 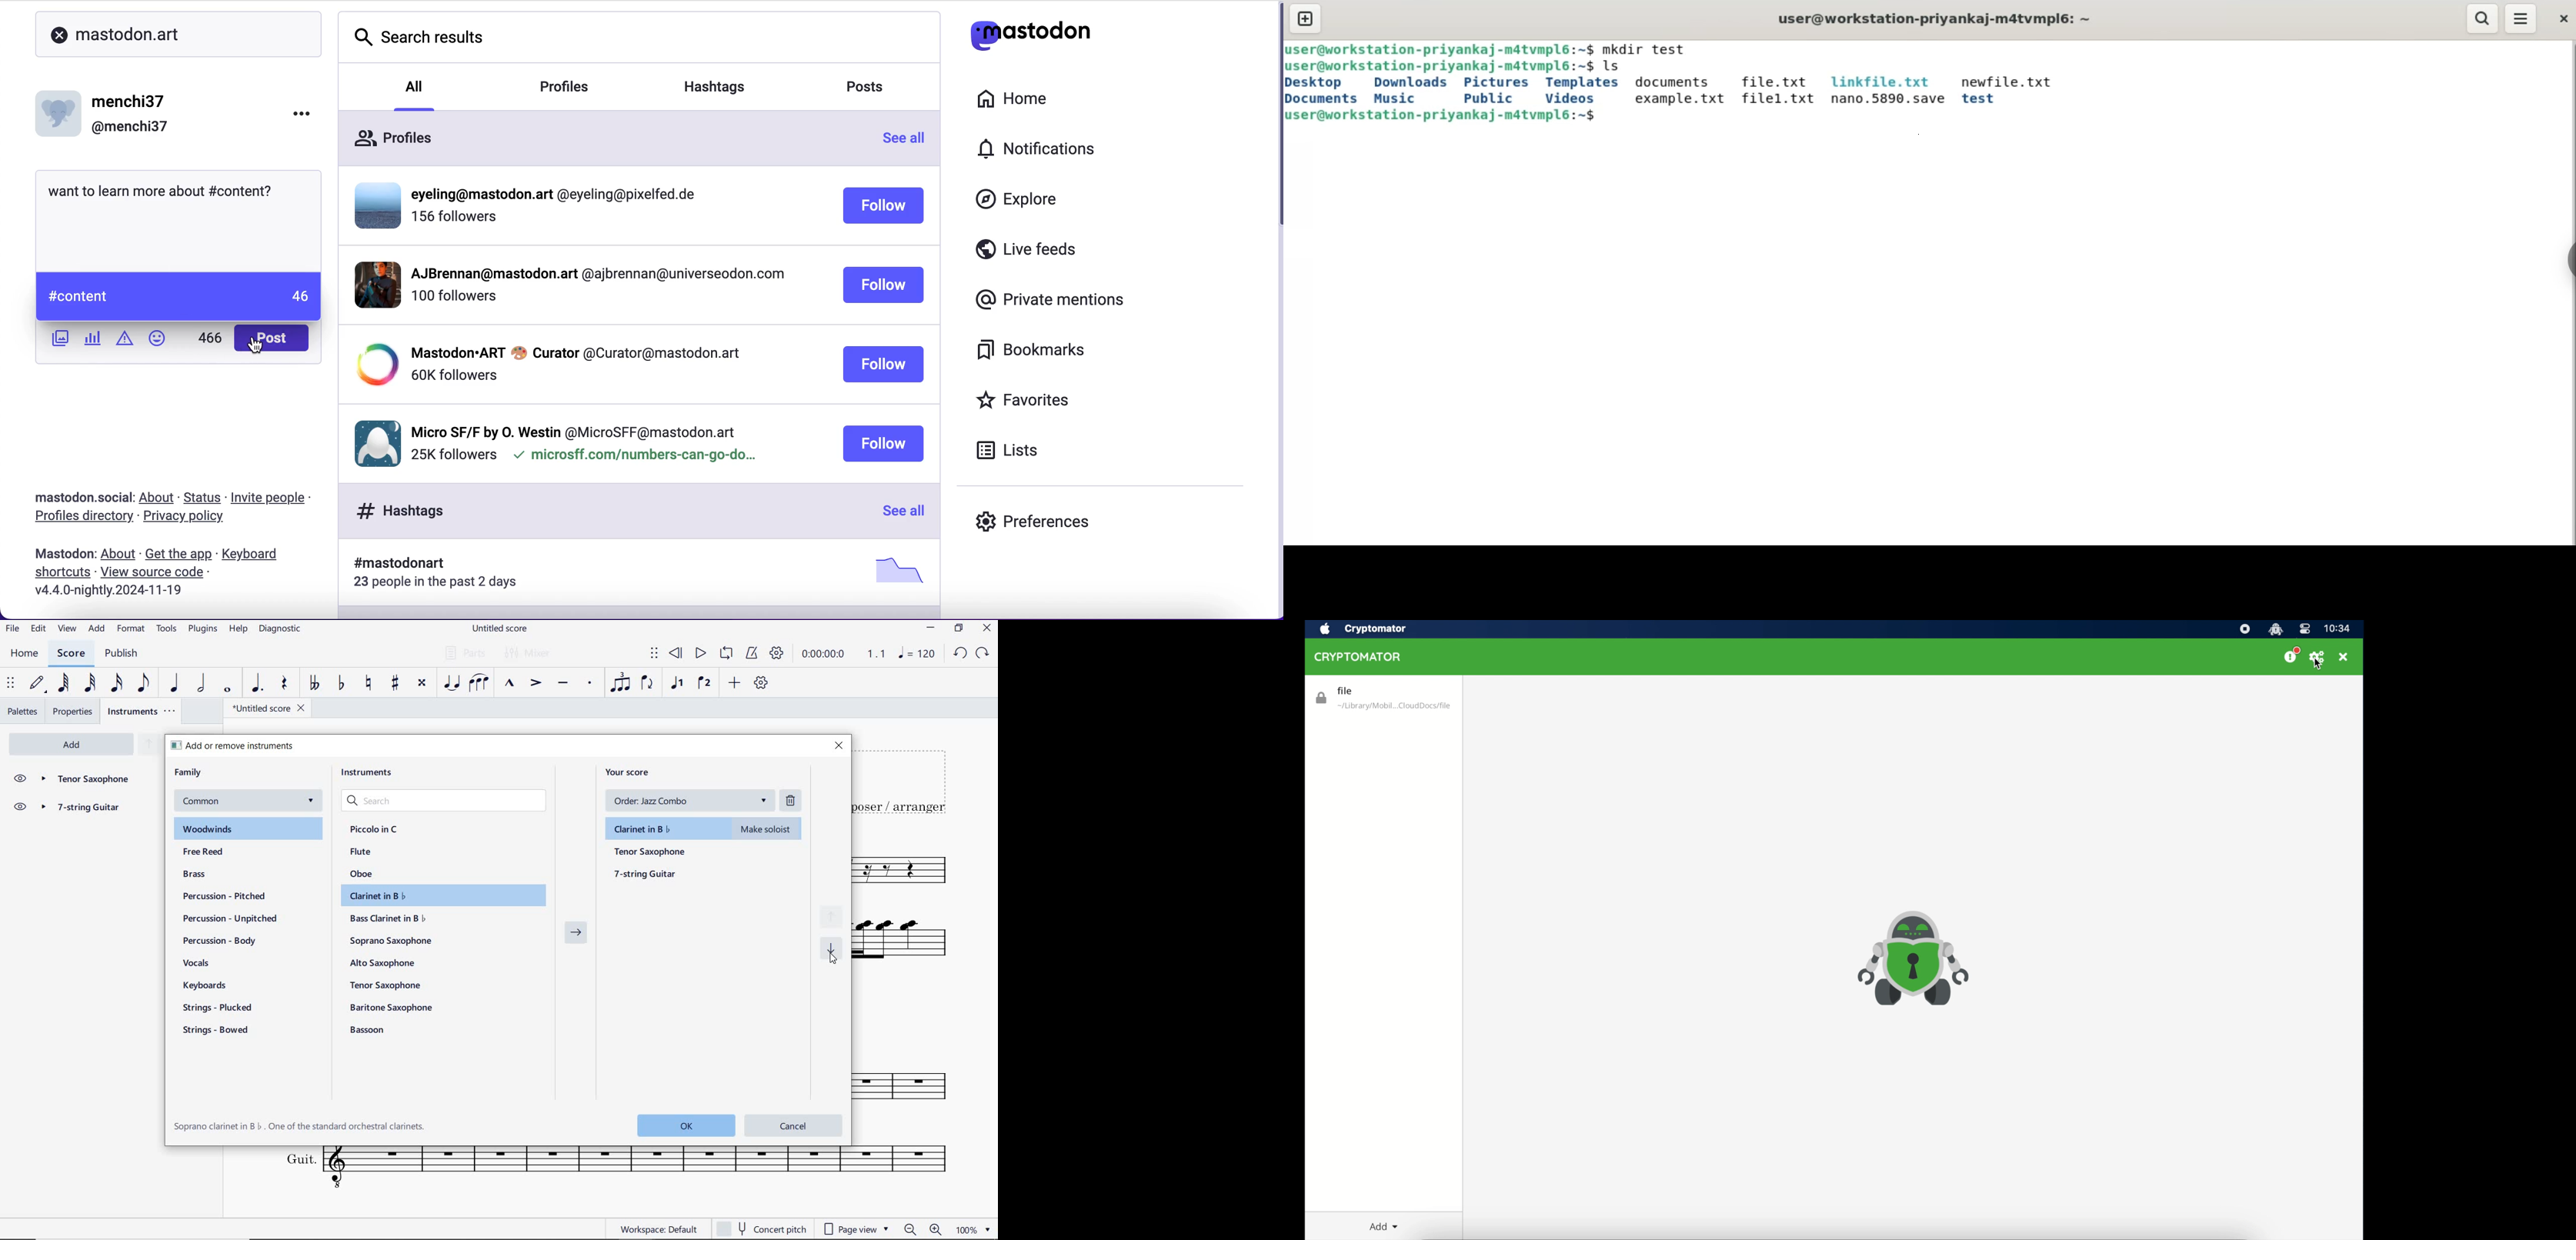 What do you see at coordinates (559, 195) in the screenshot?
I see `profiile` at bounding box center [559, 195].